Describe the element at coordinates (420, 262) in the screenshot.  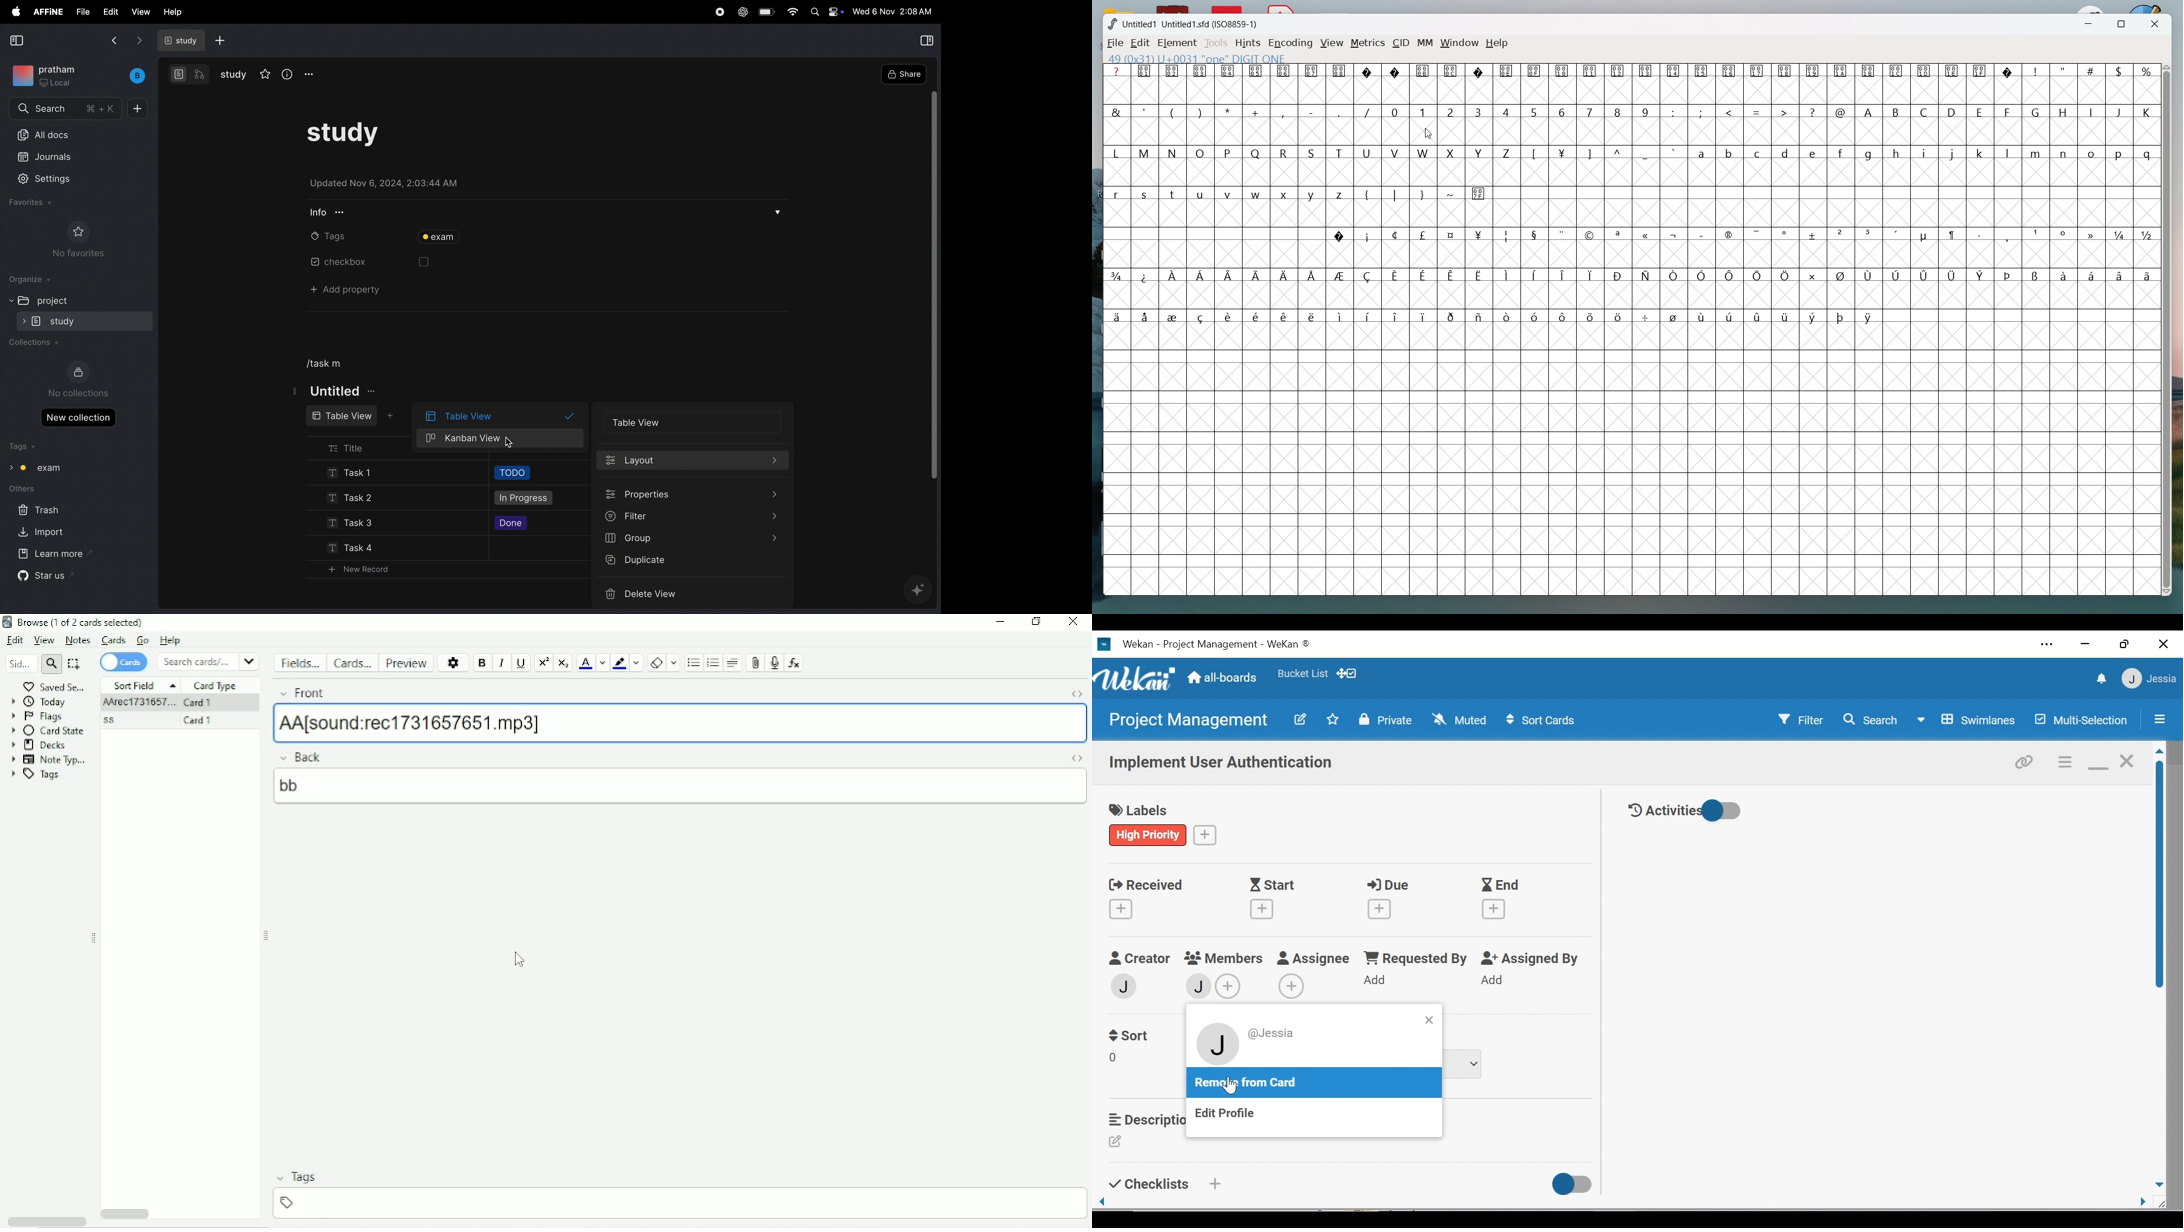
I see `box` at that location.